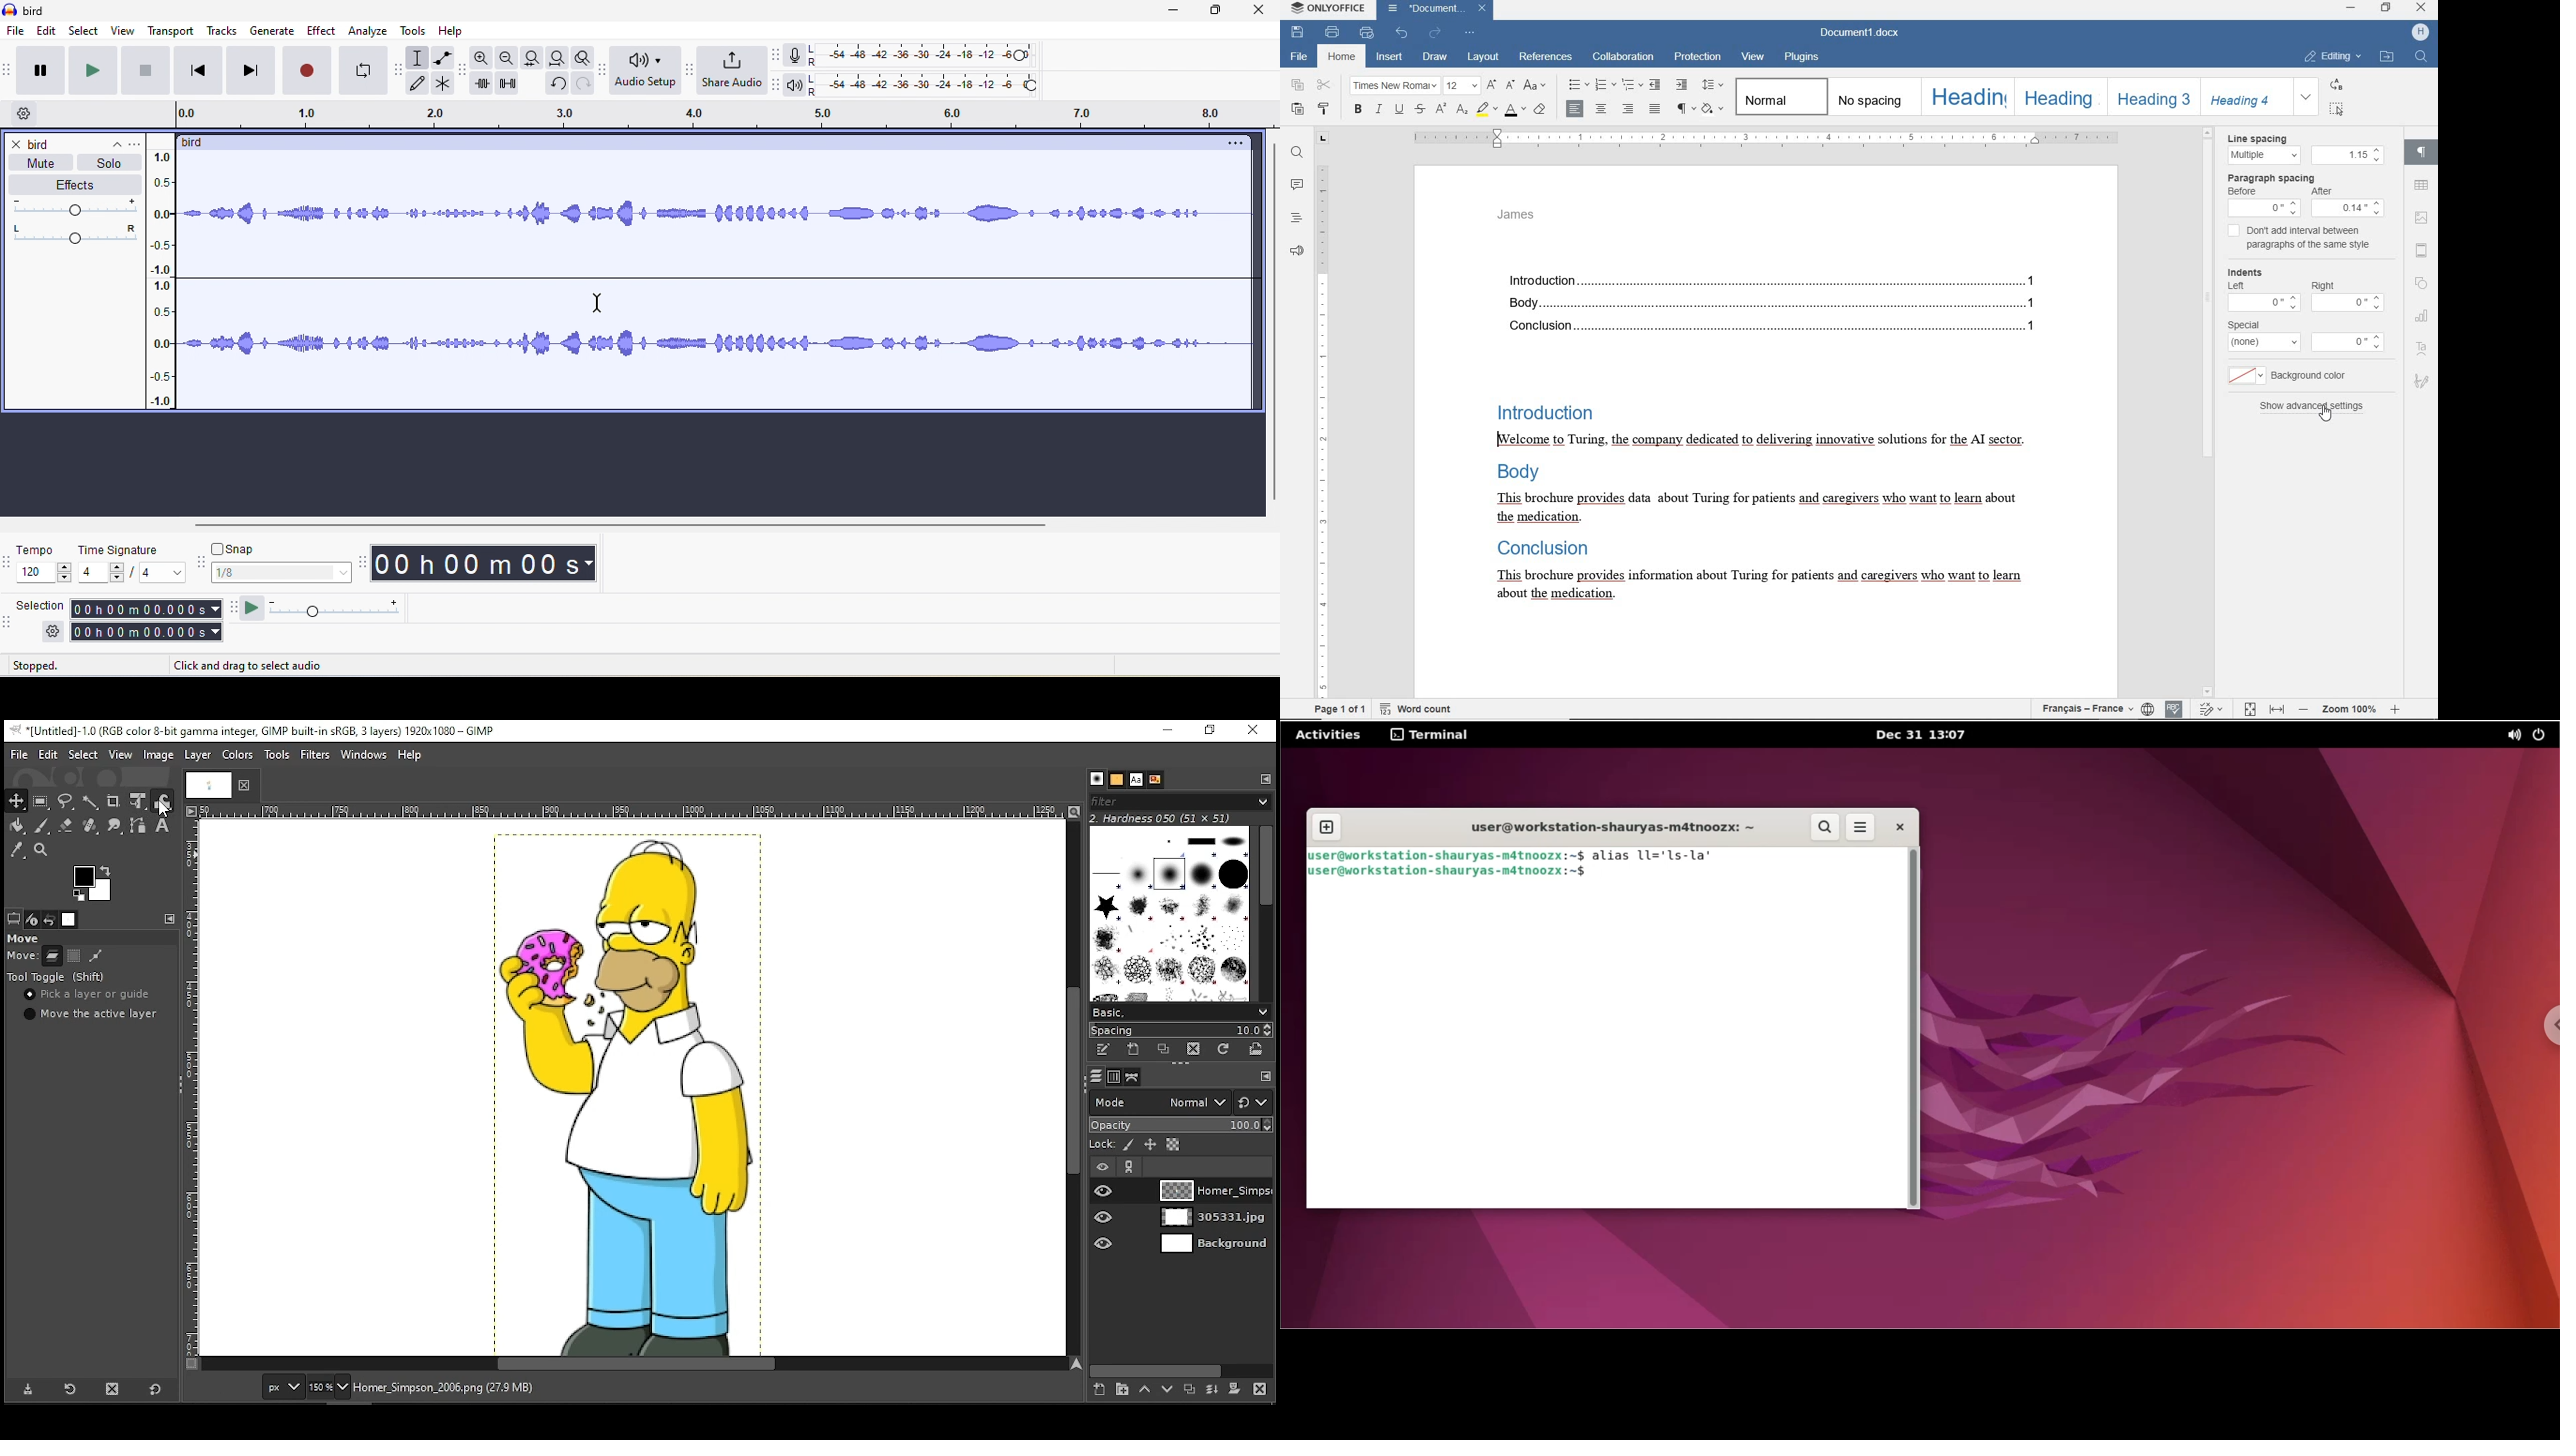 This screenshot has width=2576, height=1456. I want to click on patterns, so click(1117, 780).